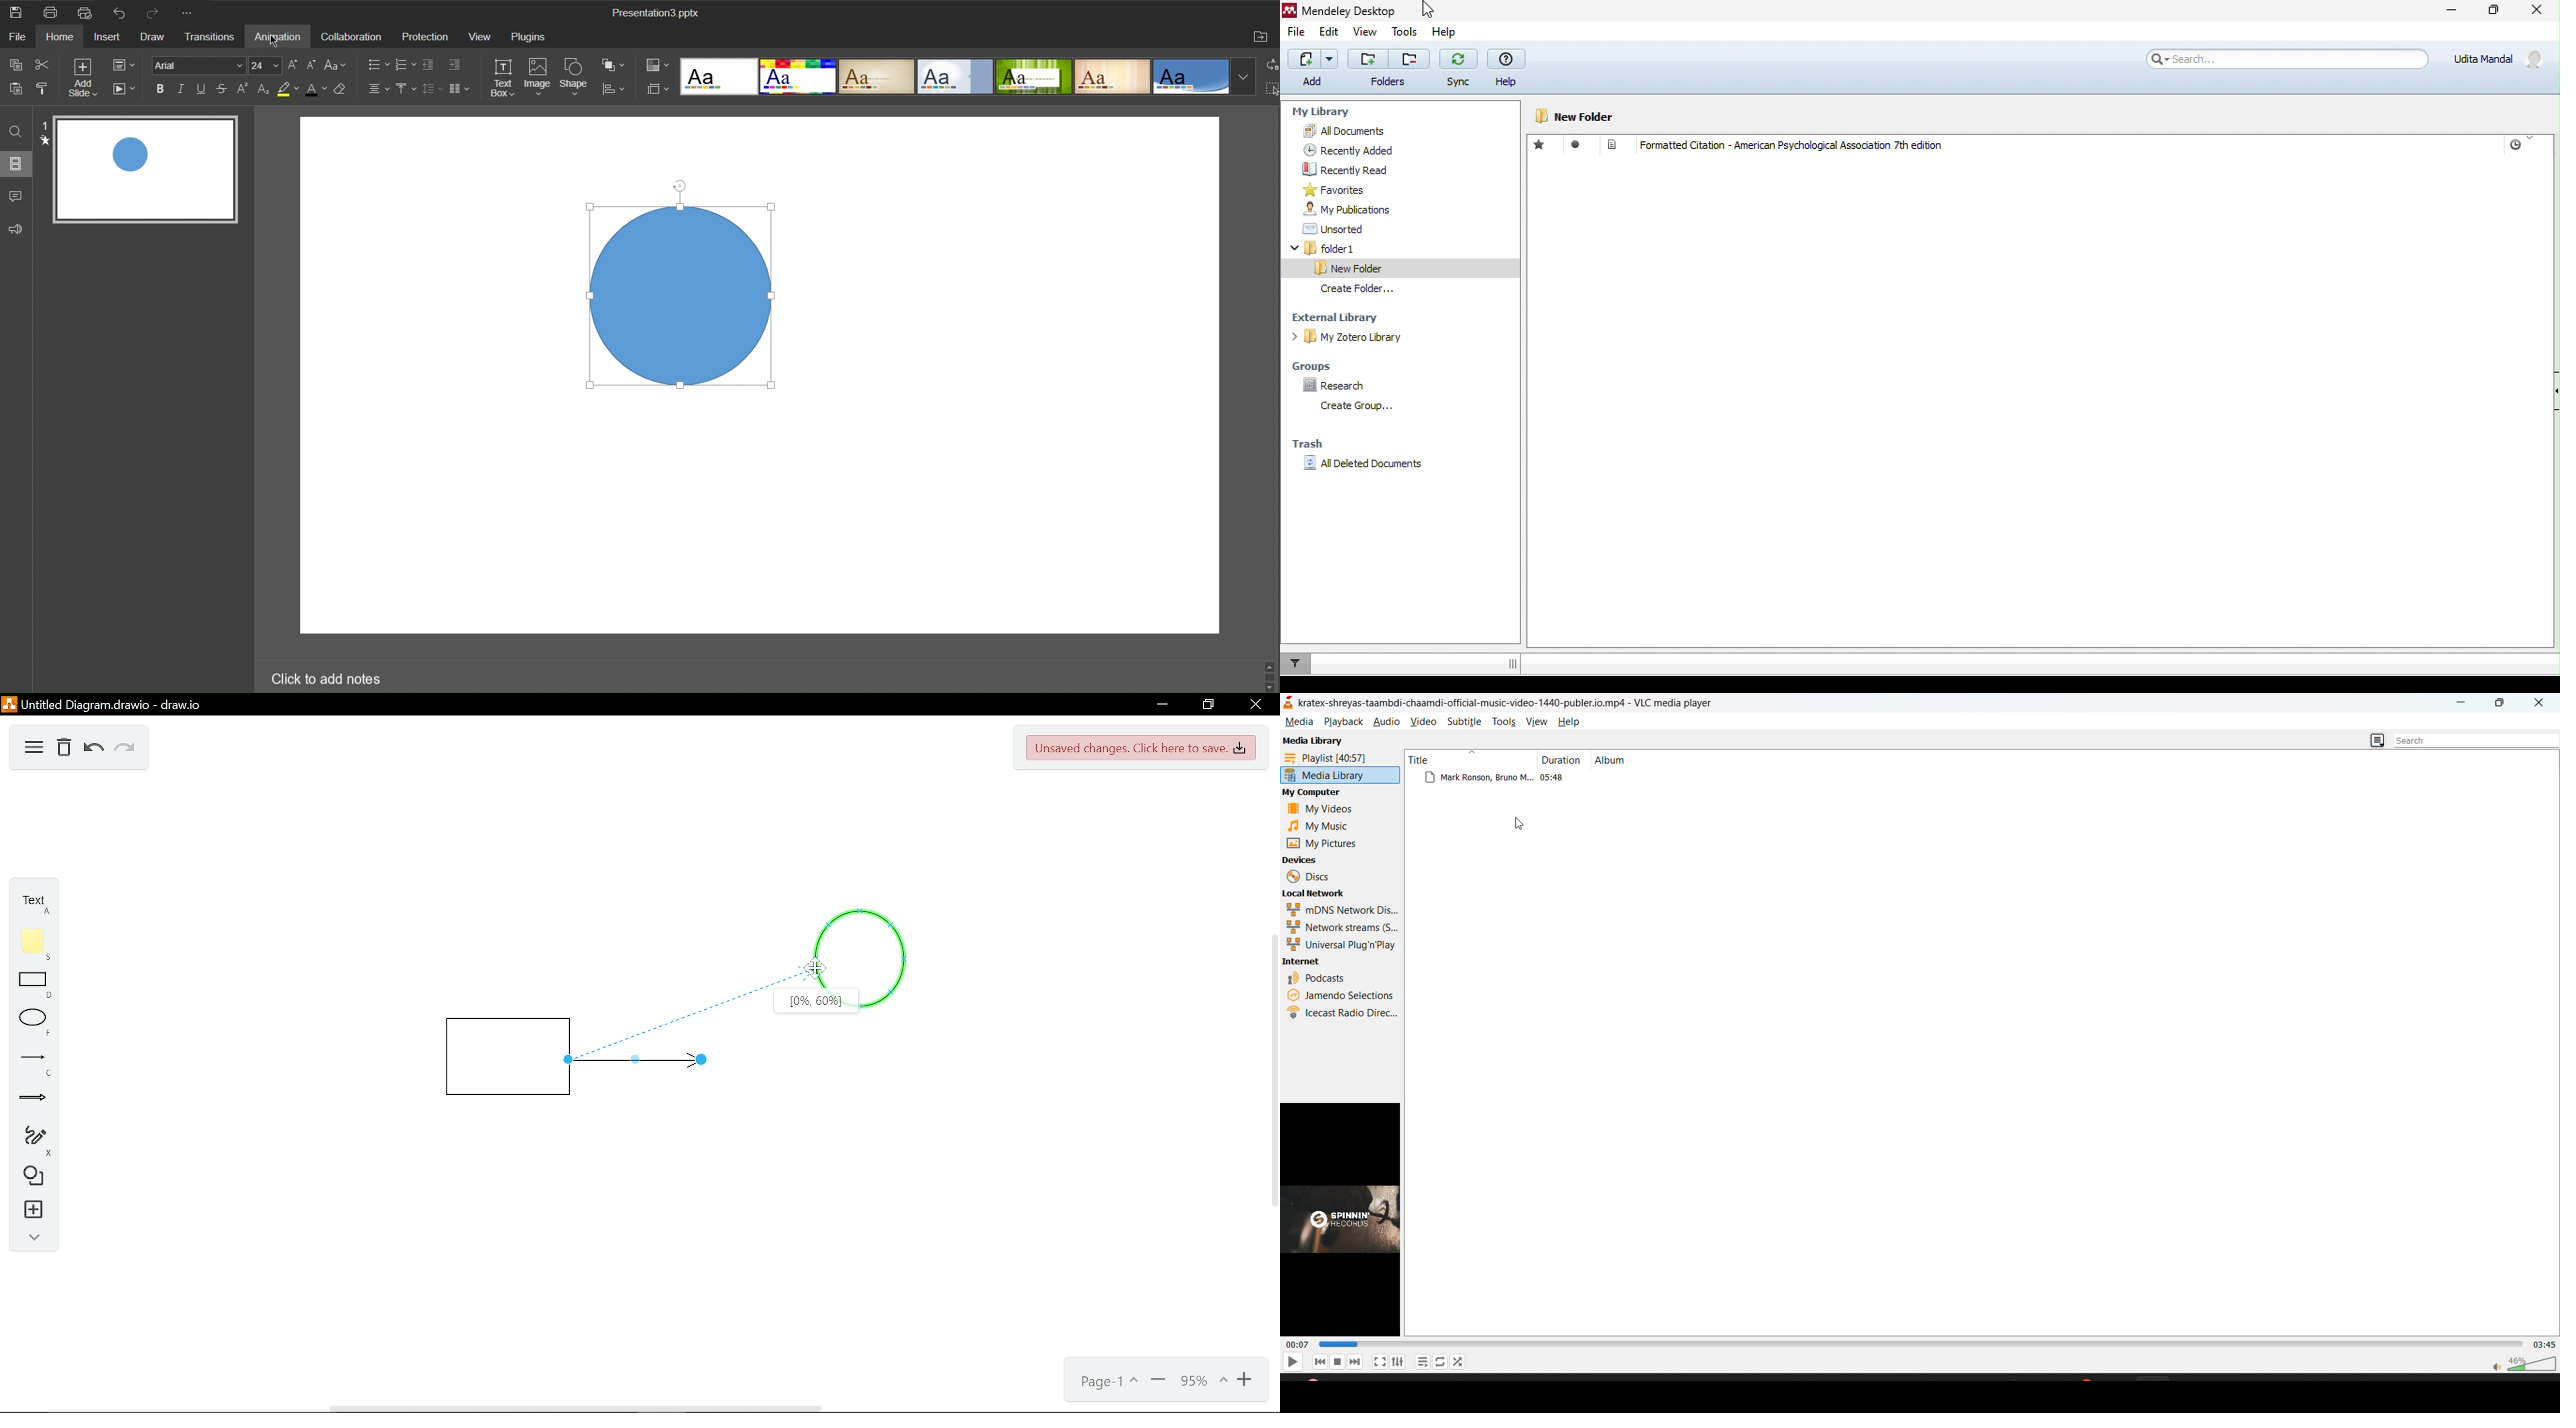 This screenshot has width=2576, height=1428. I want to click on audio, so click(1388, 724).